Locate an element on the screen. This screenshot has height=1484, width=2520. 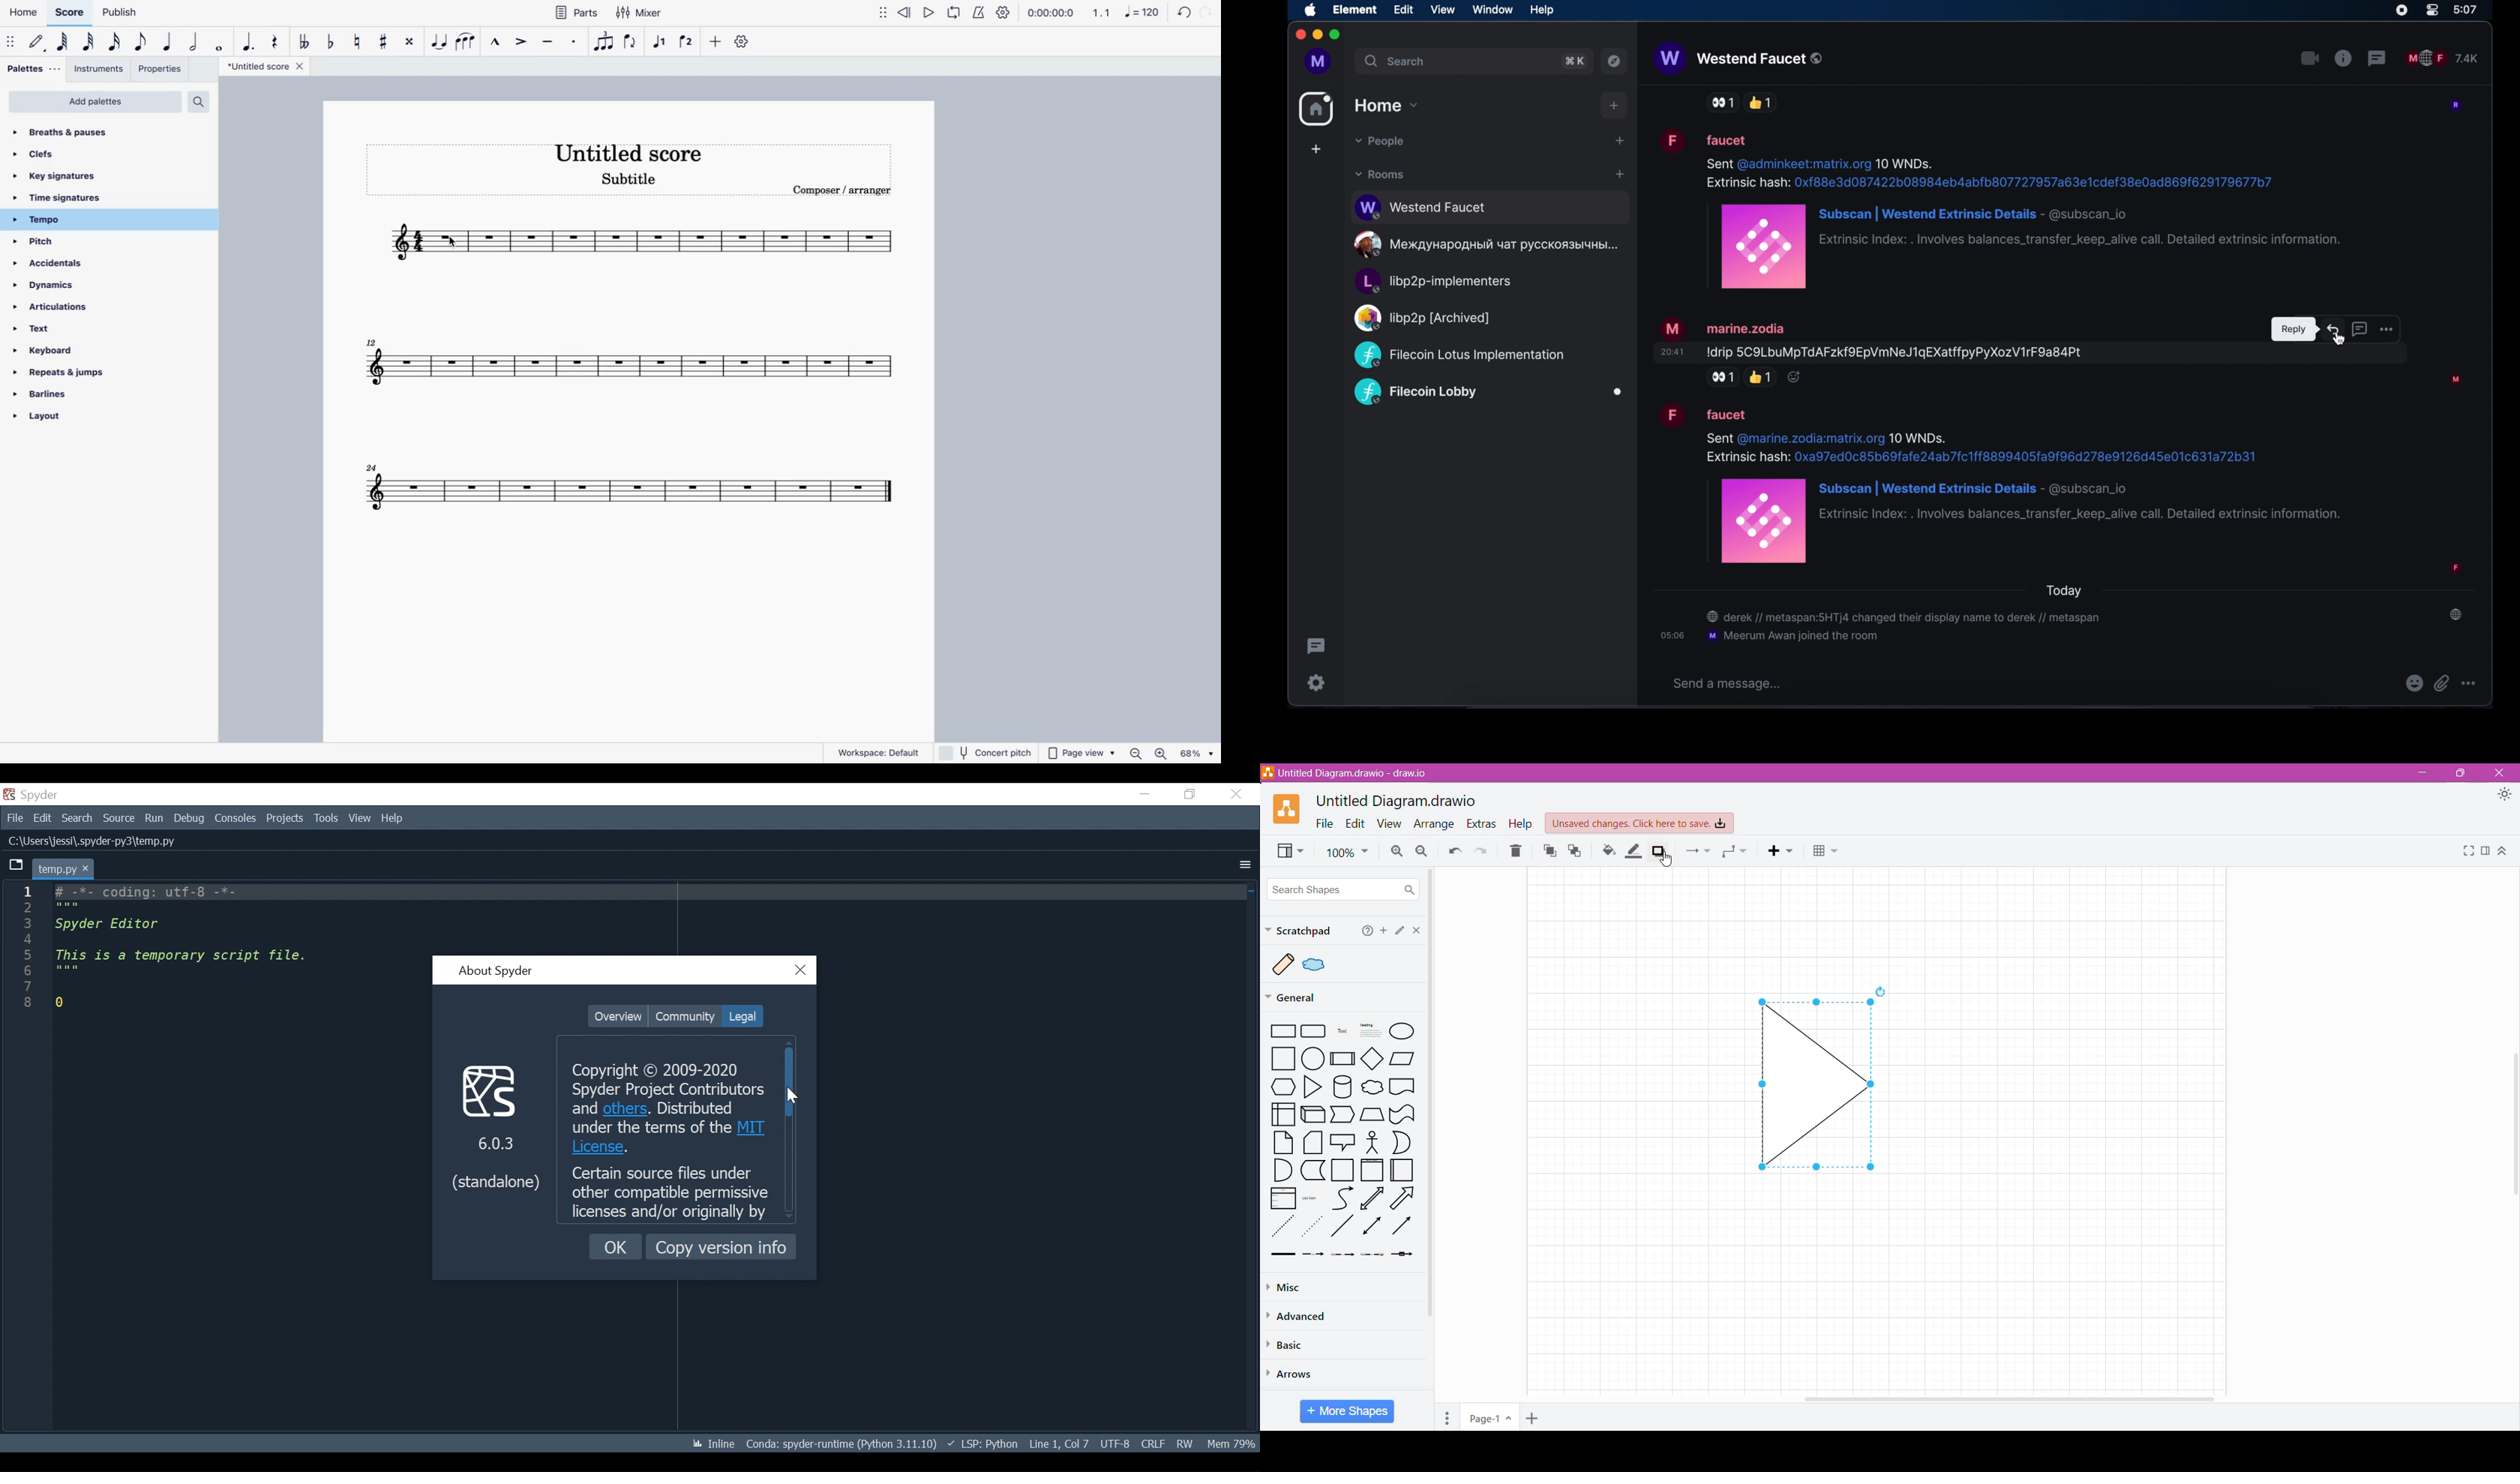
UTF-8 is located at coordinates (1117, 1442).